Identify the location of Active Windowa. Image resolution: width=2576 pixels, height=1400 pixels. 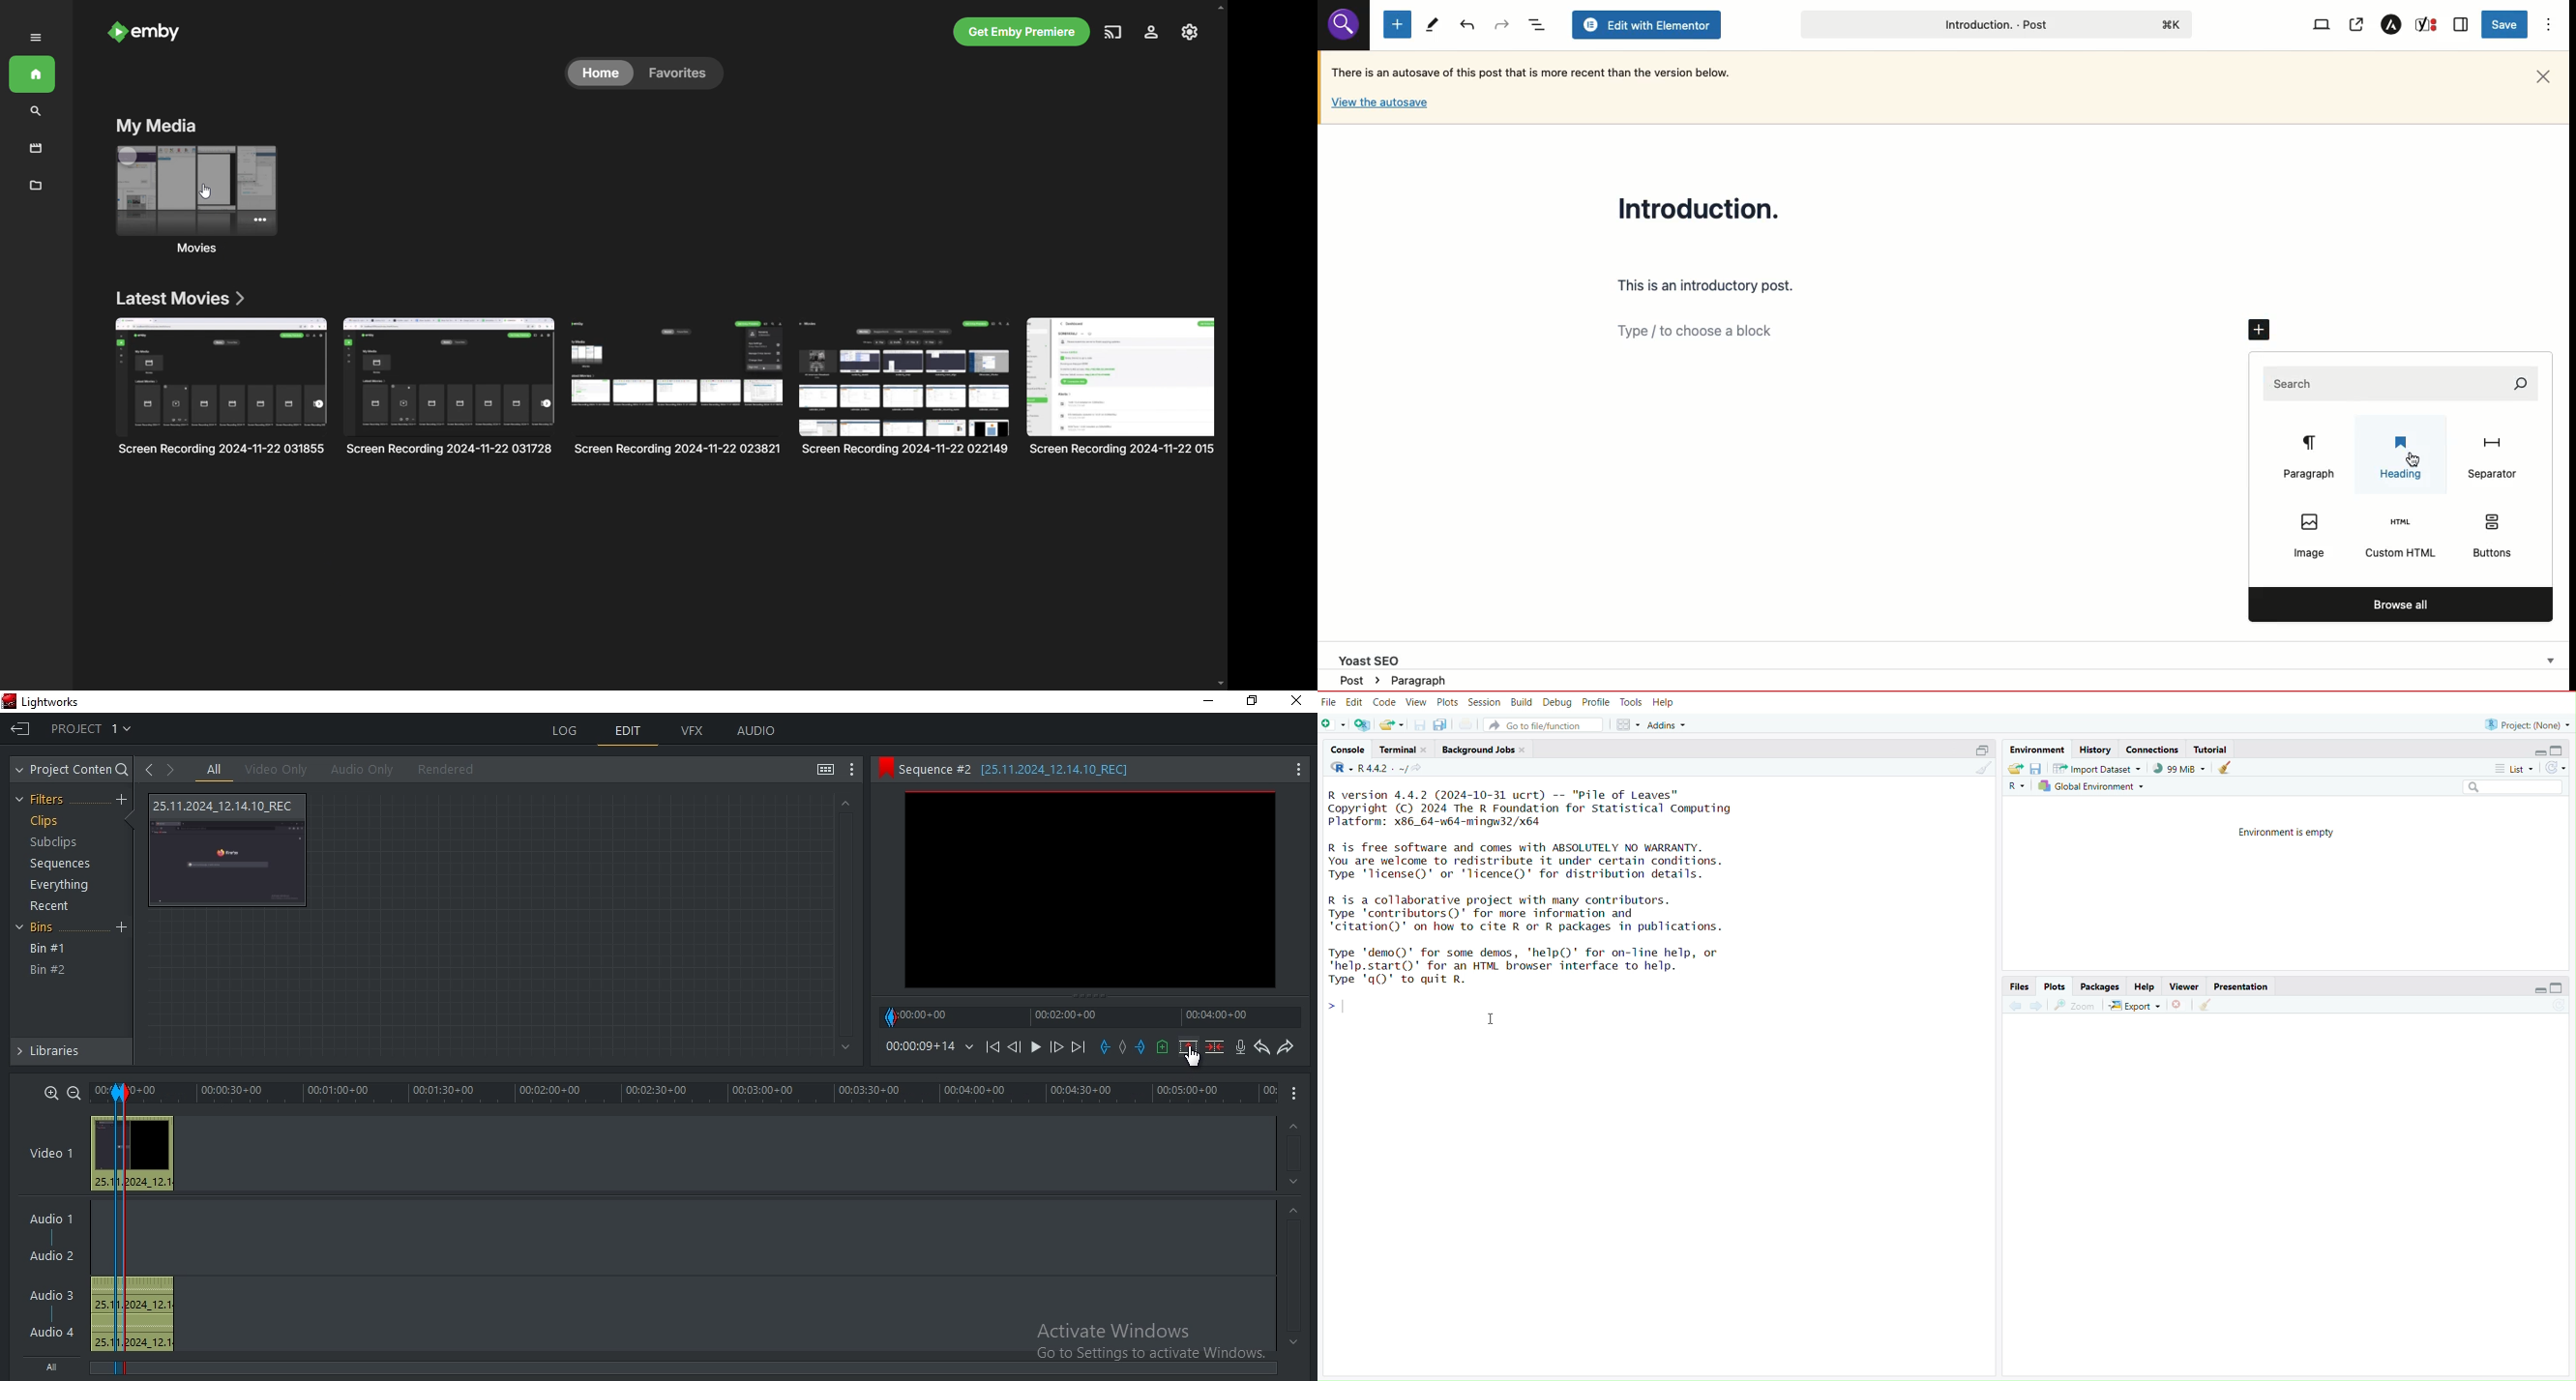
(1136, 1337).